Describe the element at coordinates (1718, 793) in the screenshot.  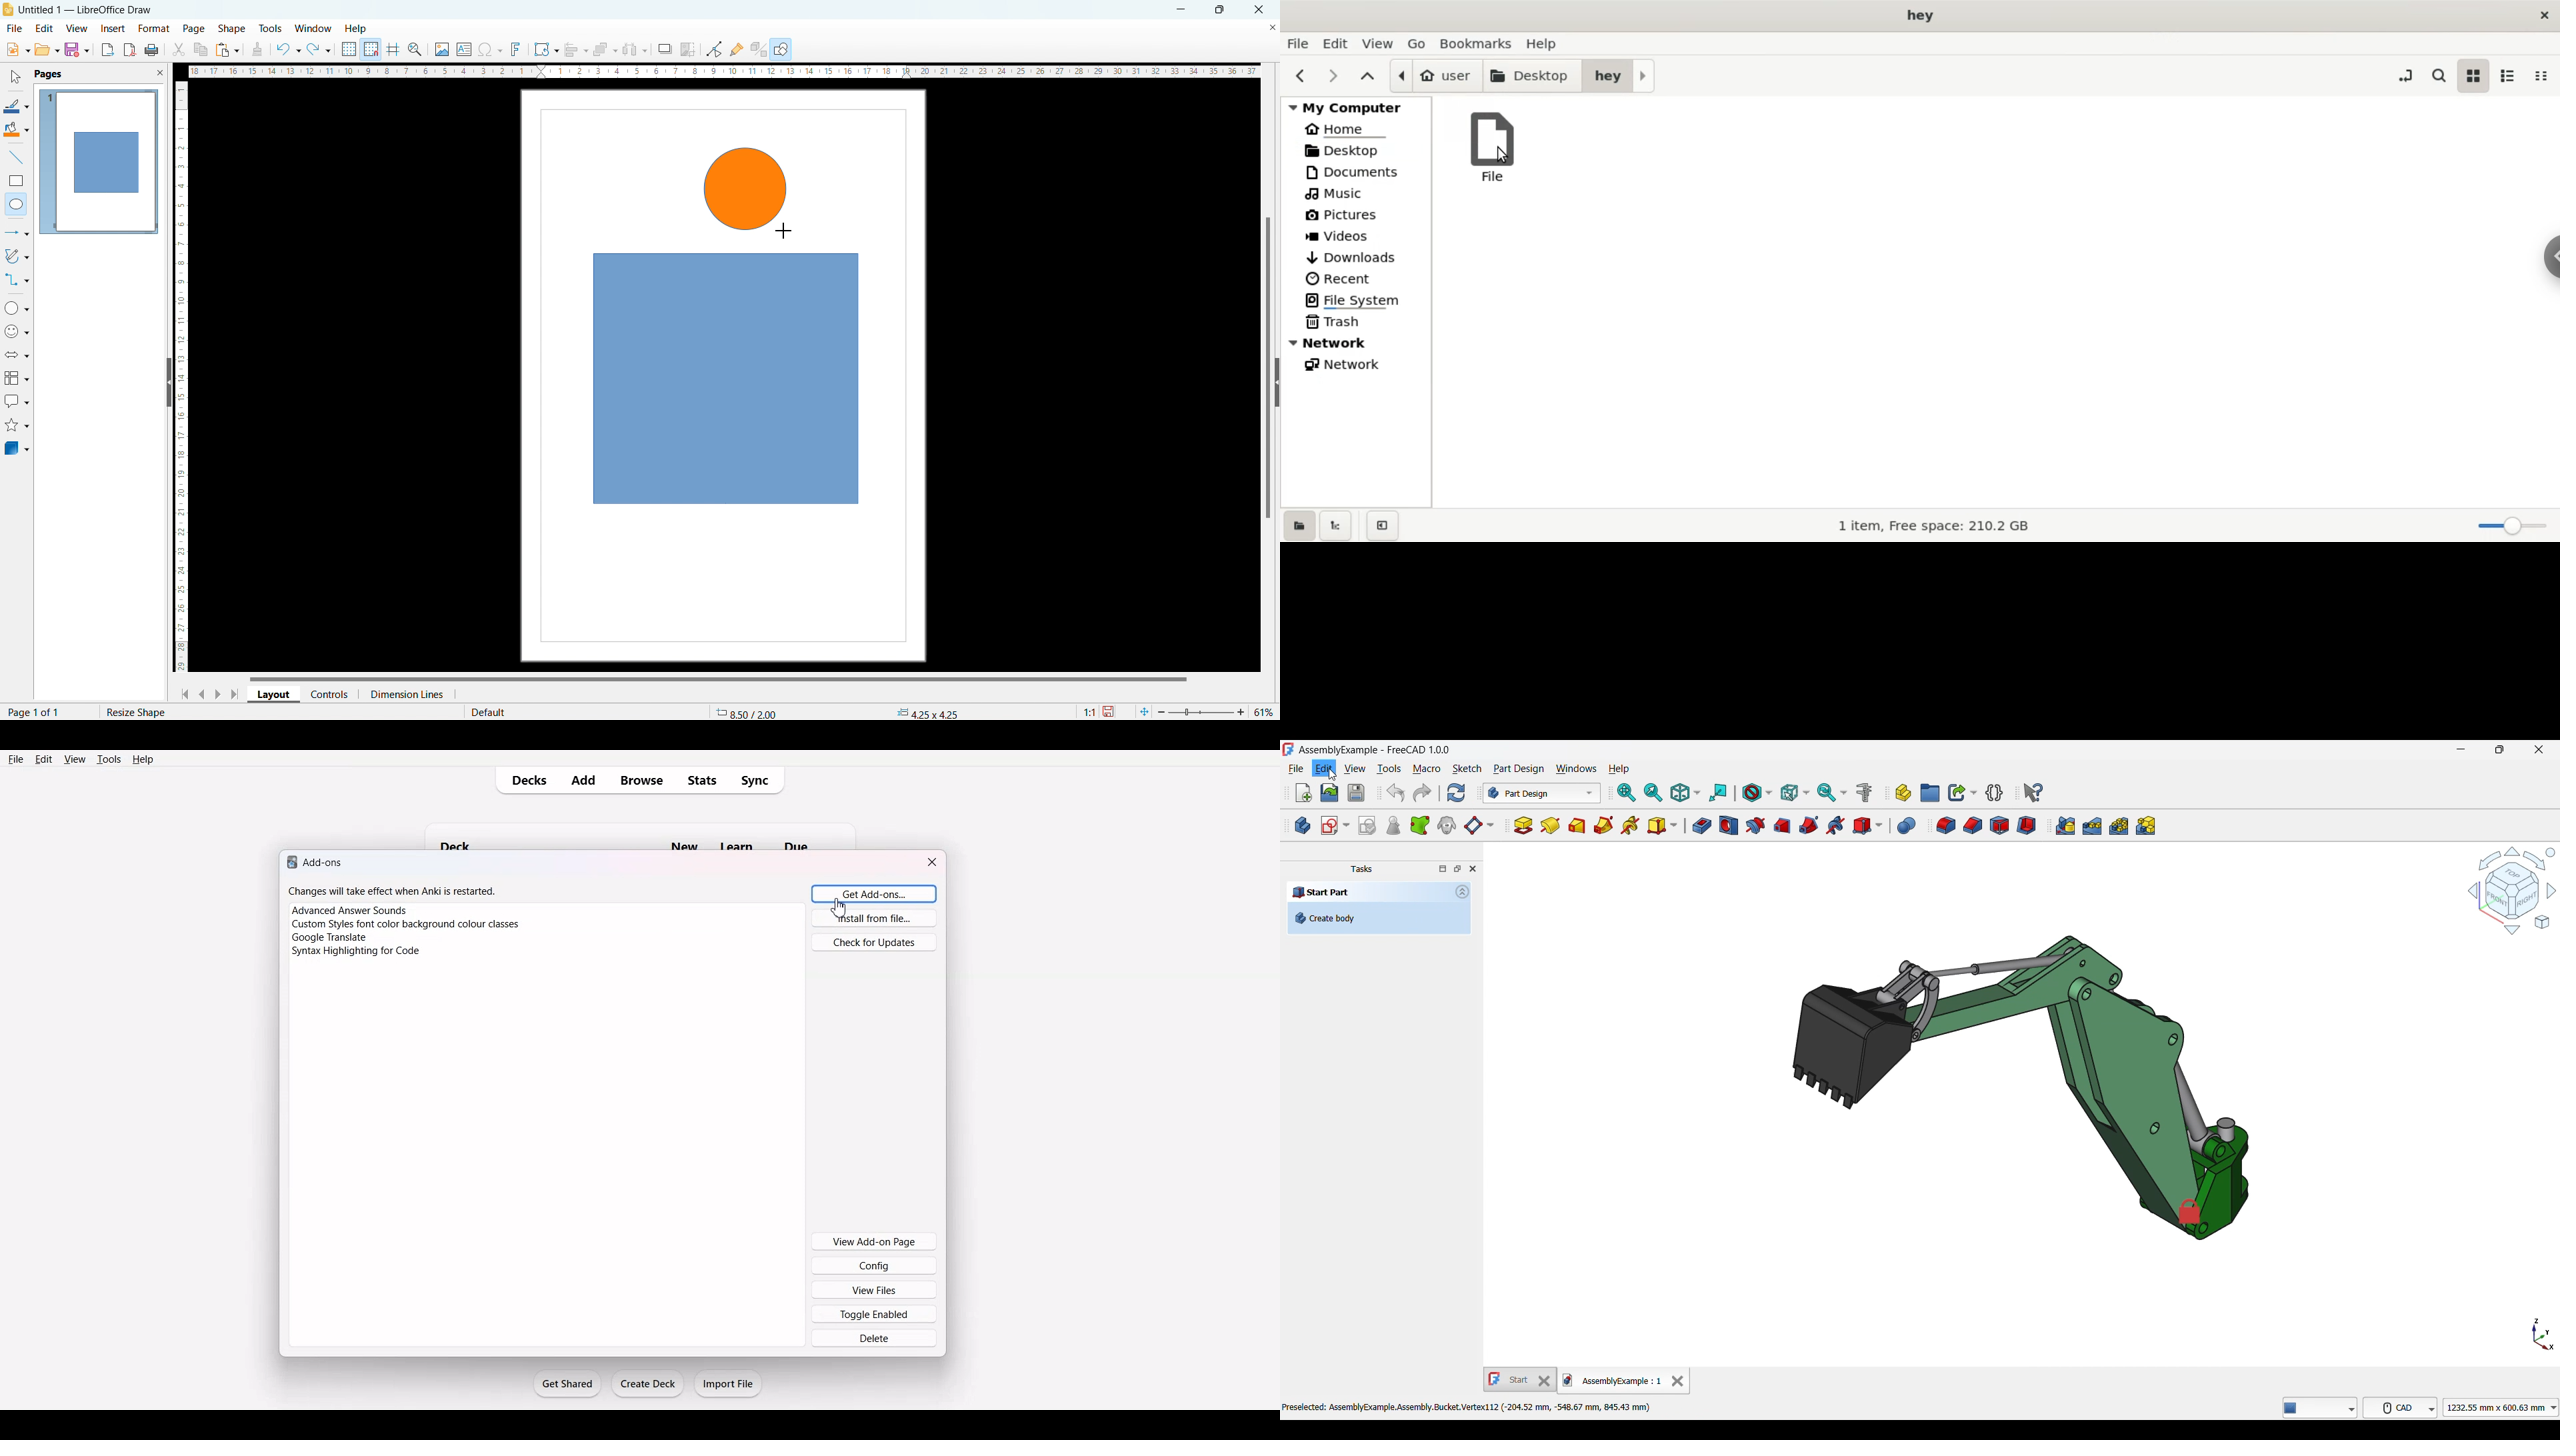
I see `Align to selection` at that location.